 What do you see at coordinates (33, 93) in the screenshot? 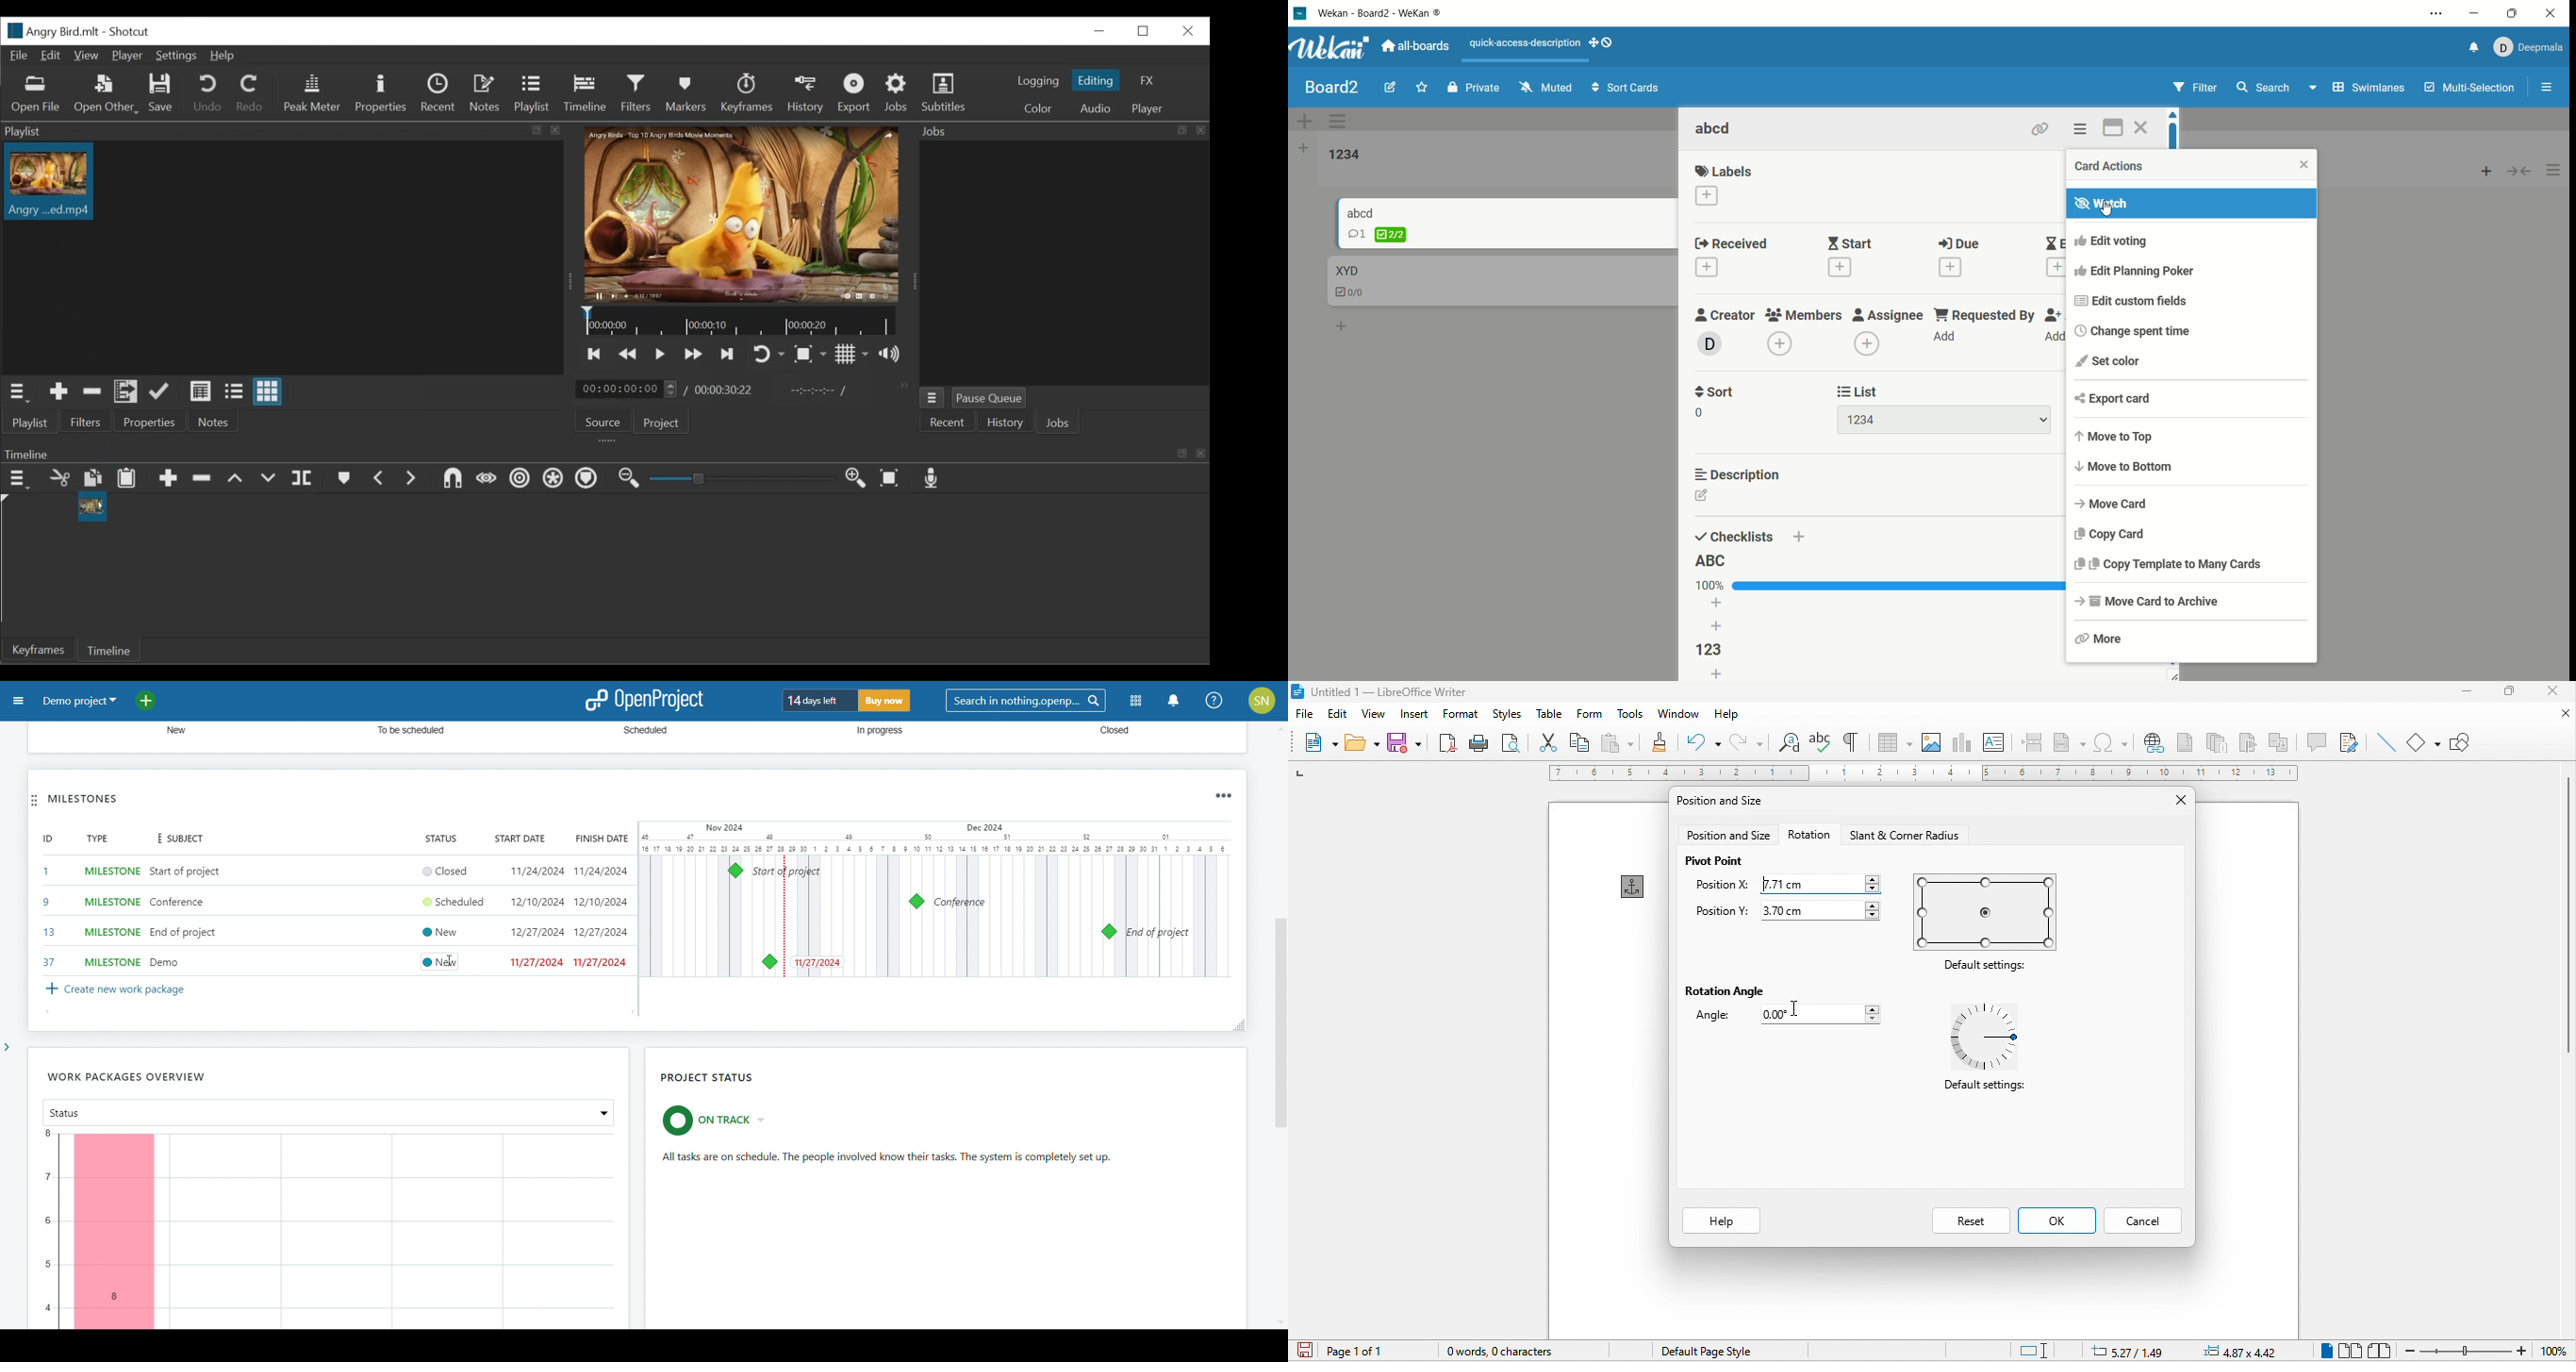
I see `Open File` at bounding box center [33, 93].